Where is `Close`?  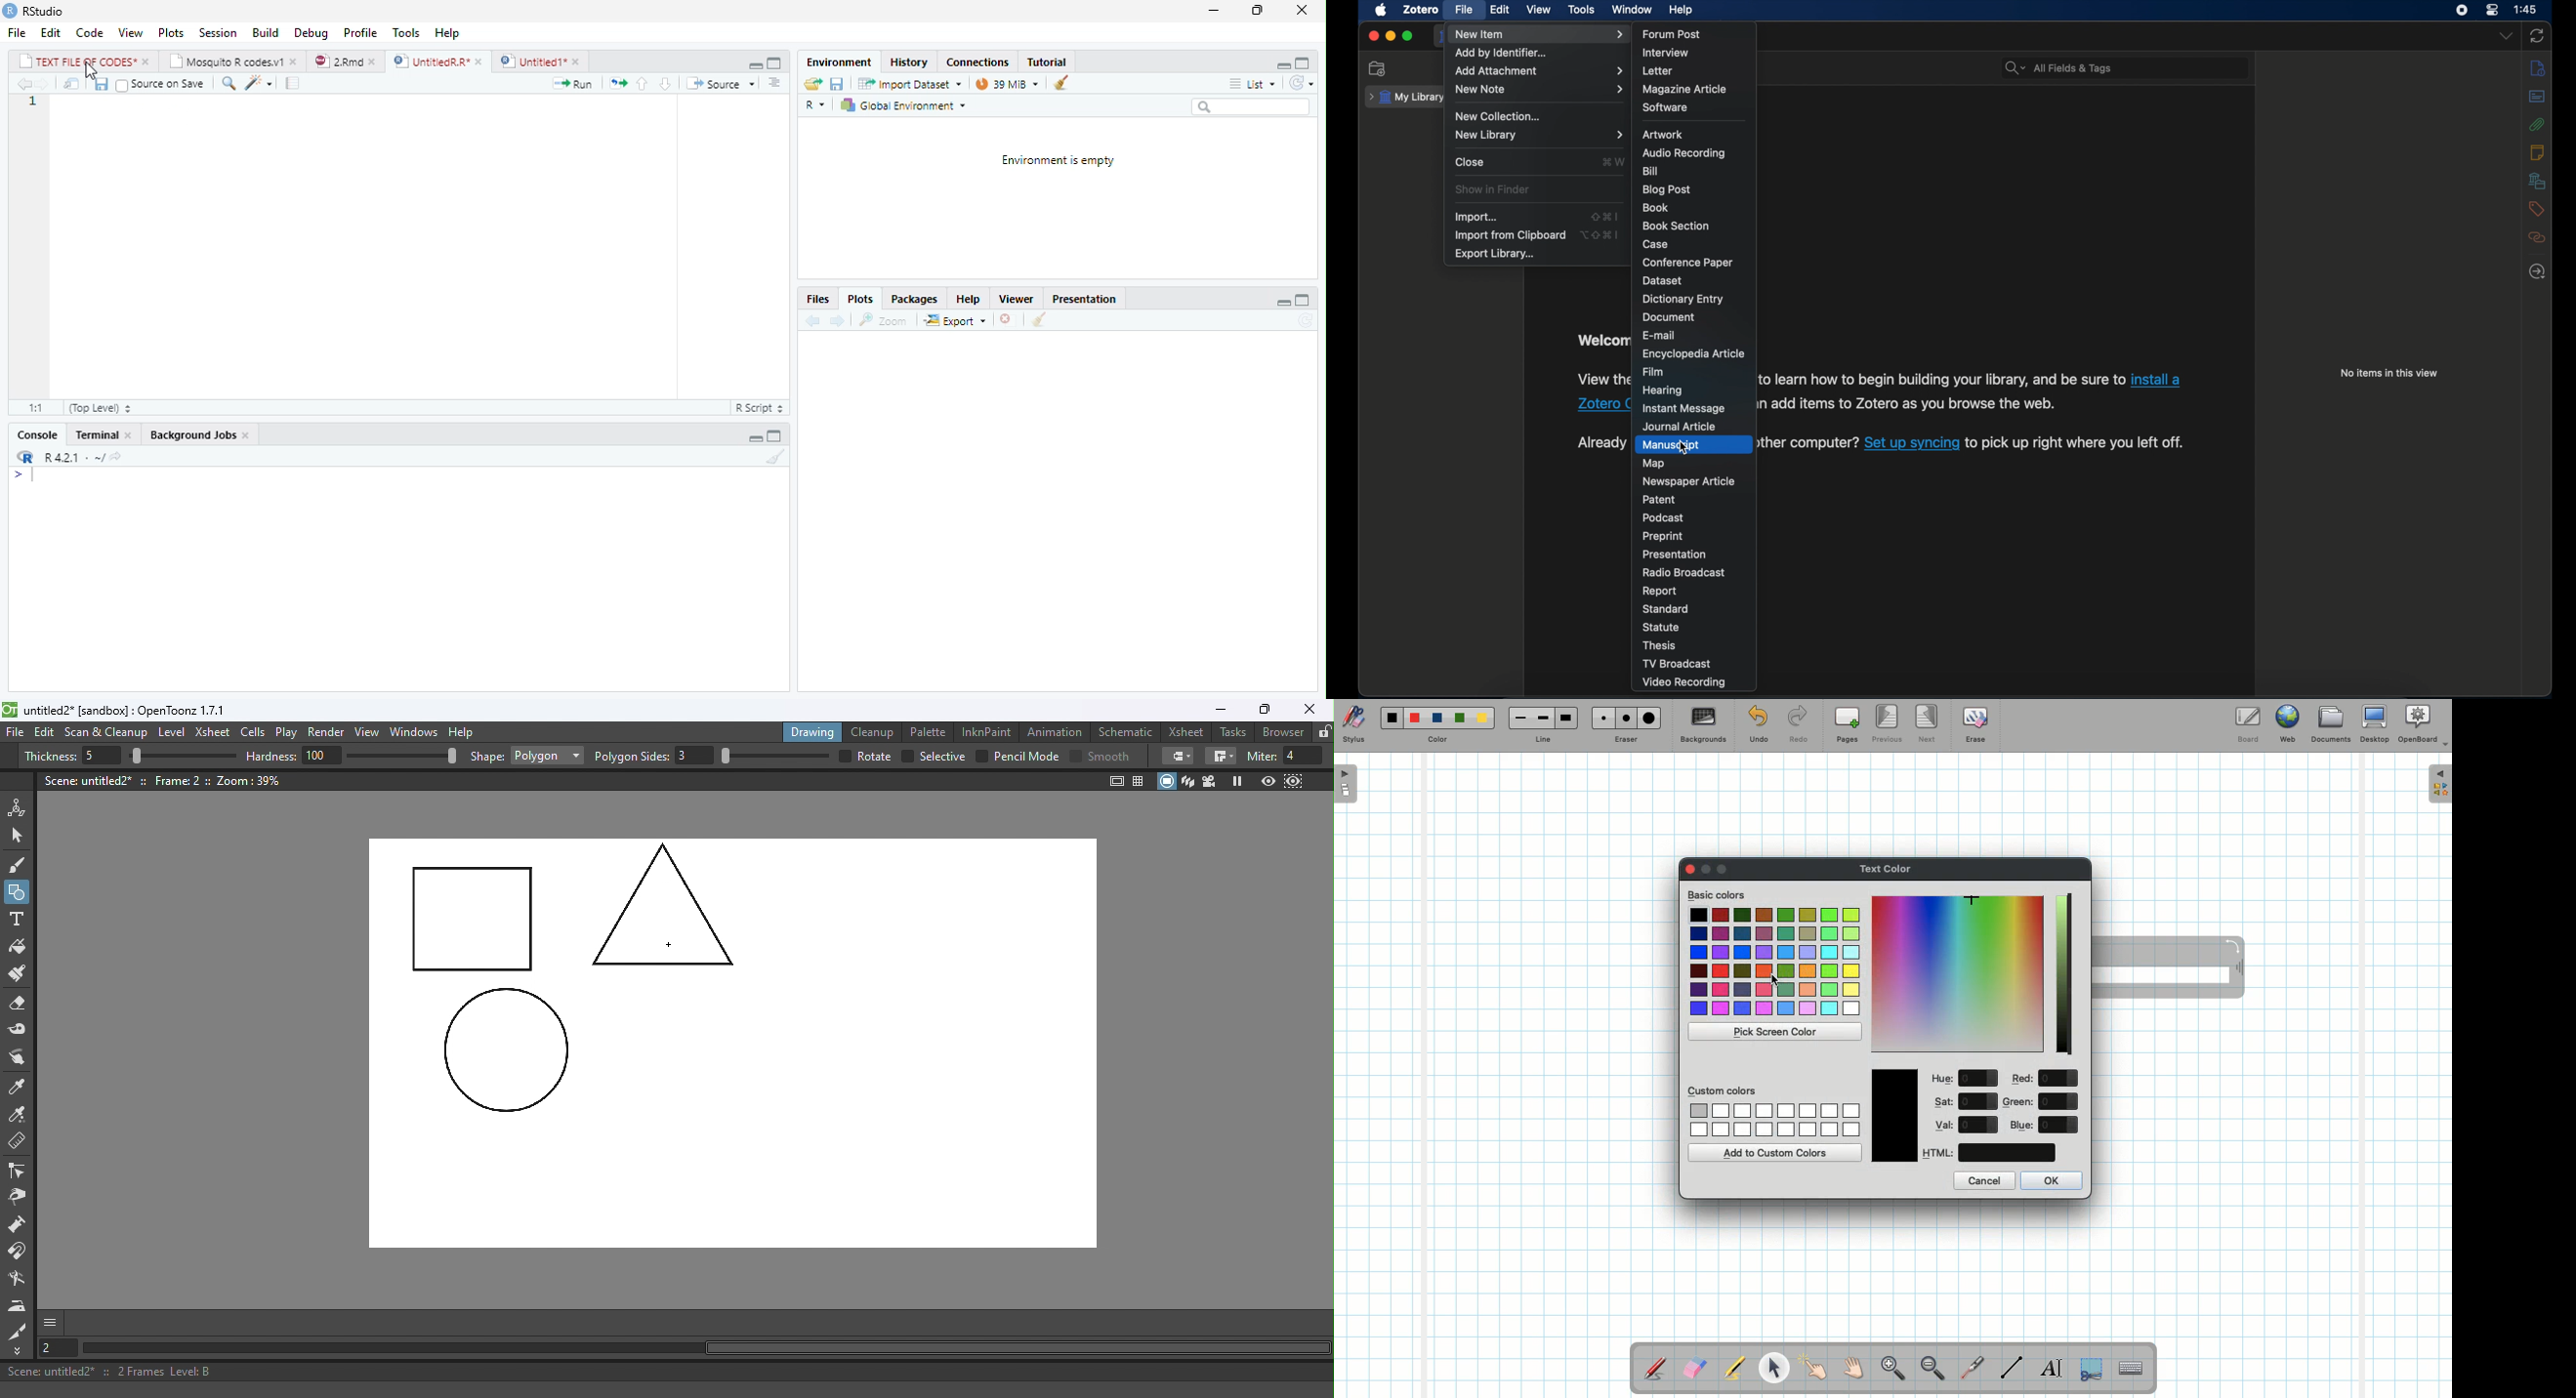 Close is located at coordinates (1301, 11).